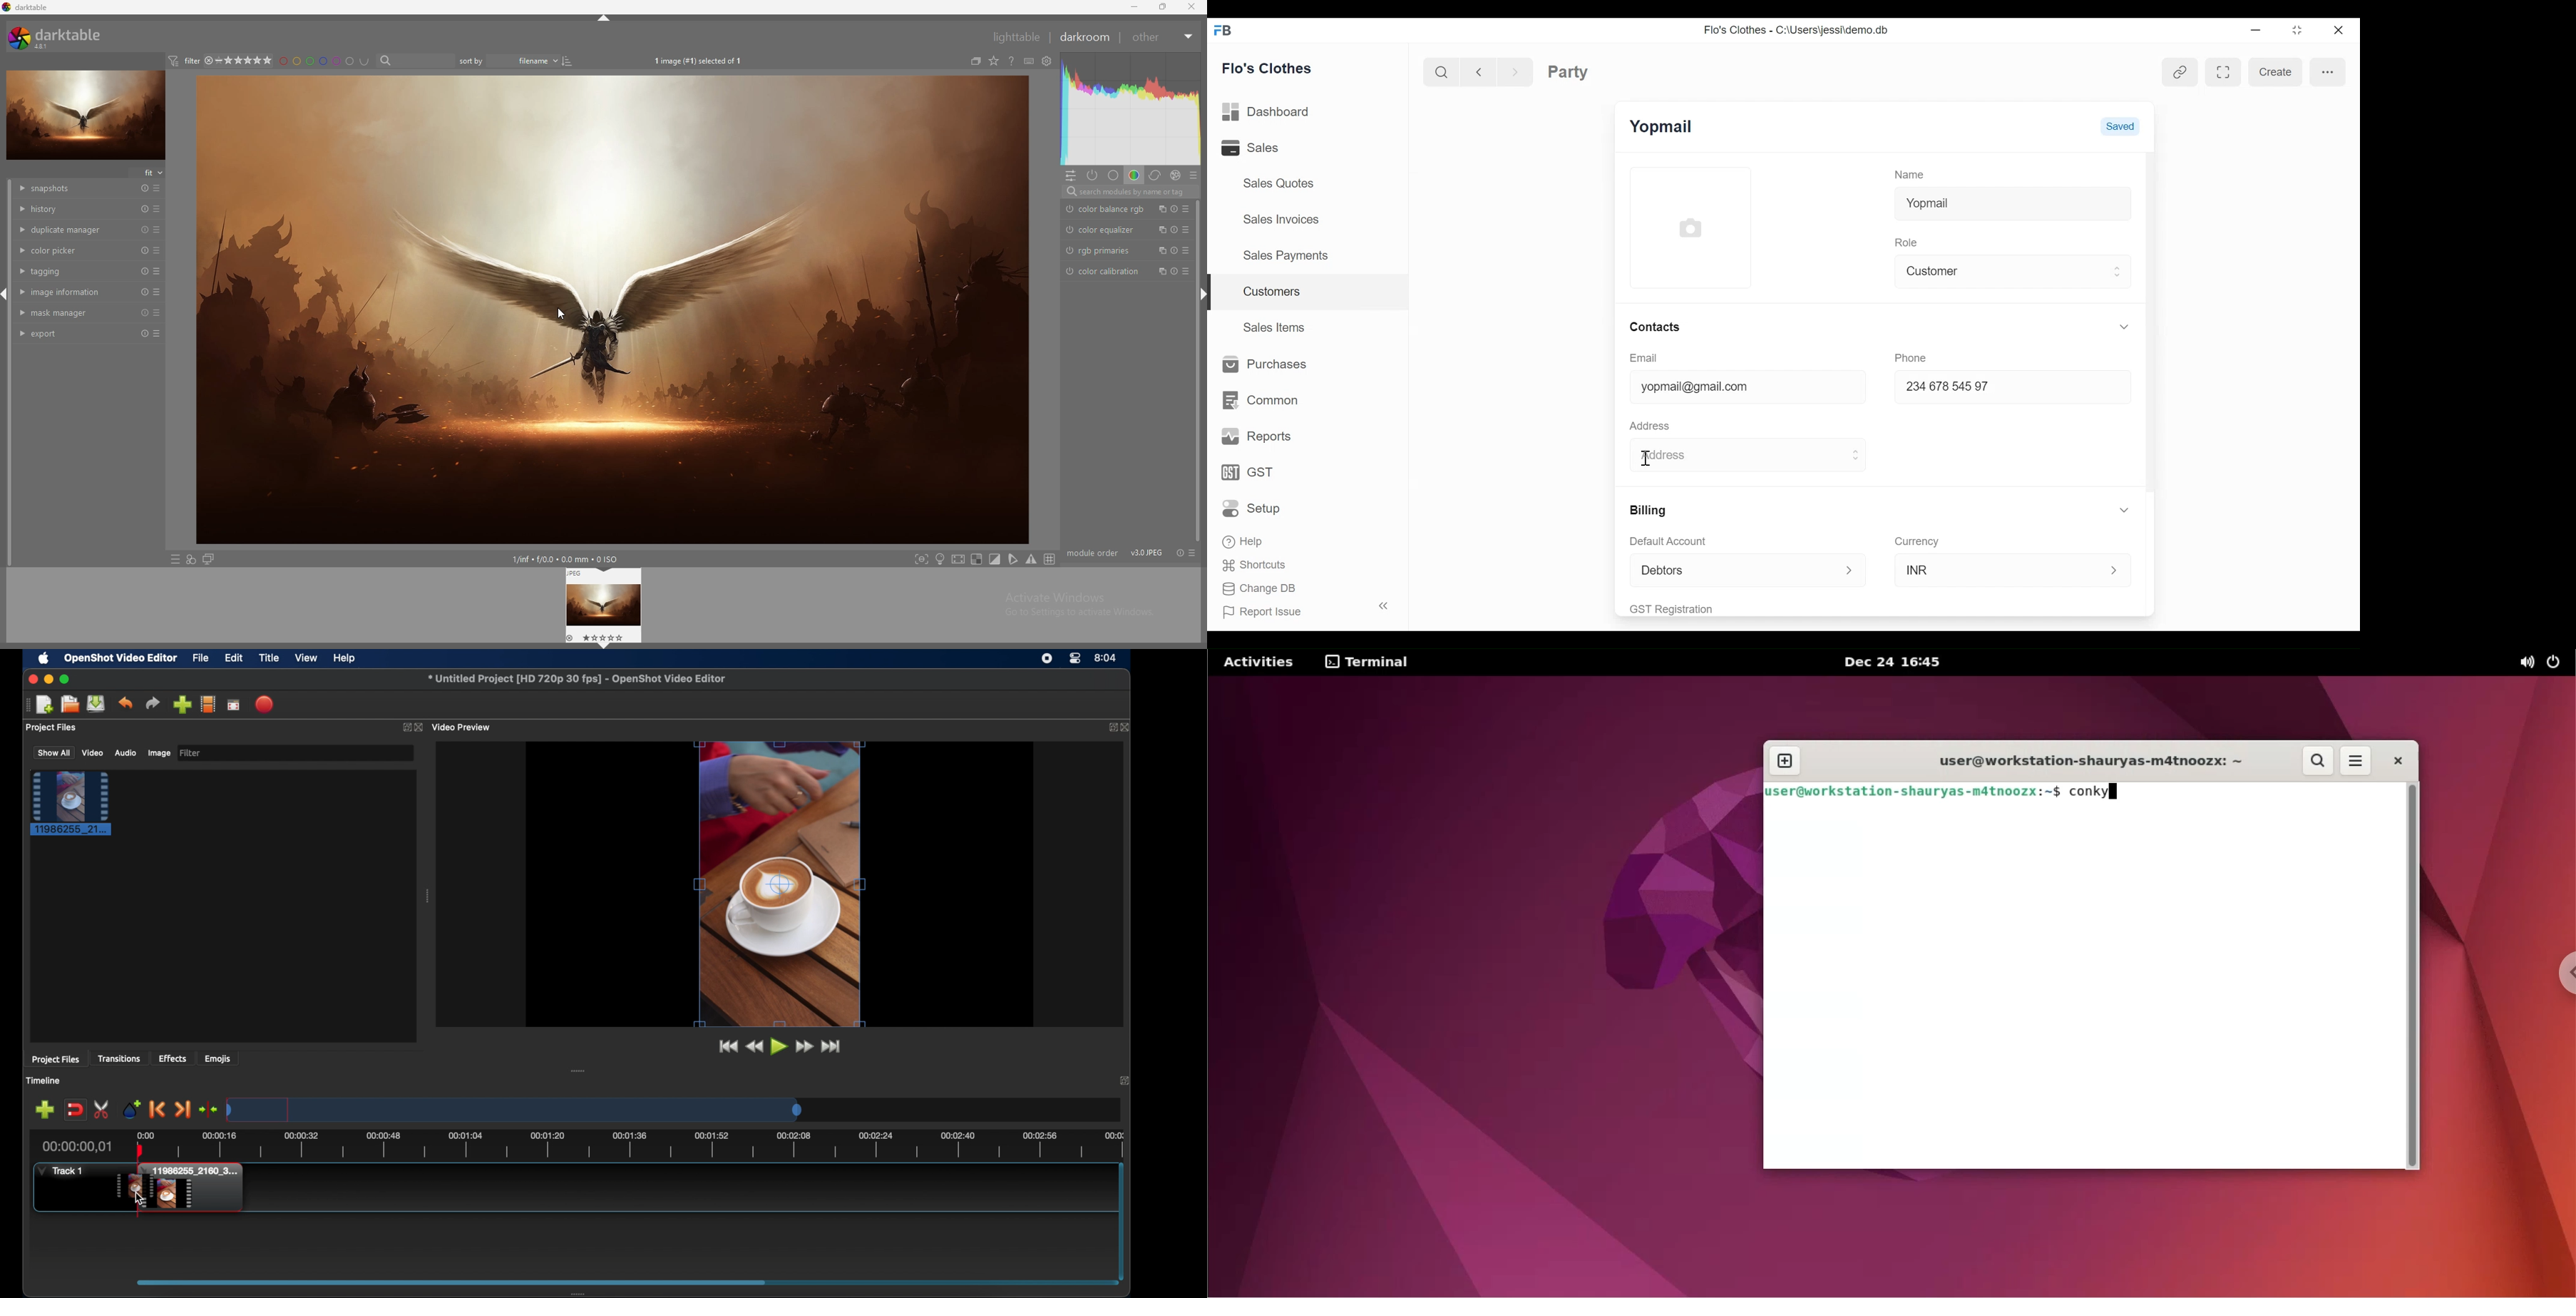 The width and height of the screenshot is (2576, 1316). Describe the element at coordinates (1086, 36) in the screenshot. I see `darkroom` at that location.